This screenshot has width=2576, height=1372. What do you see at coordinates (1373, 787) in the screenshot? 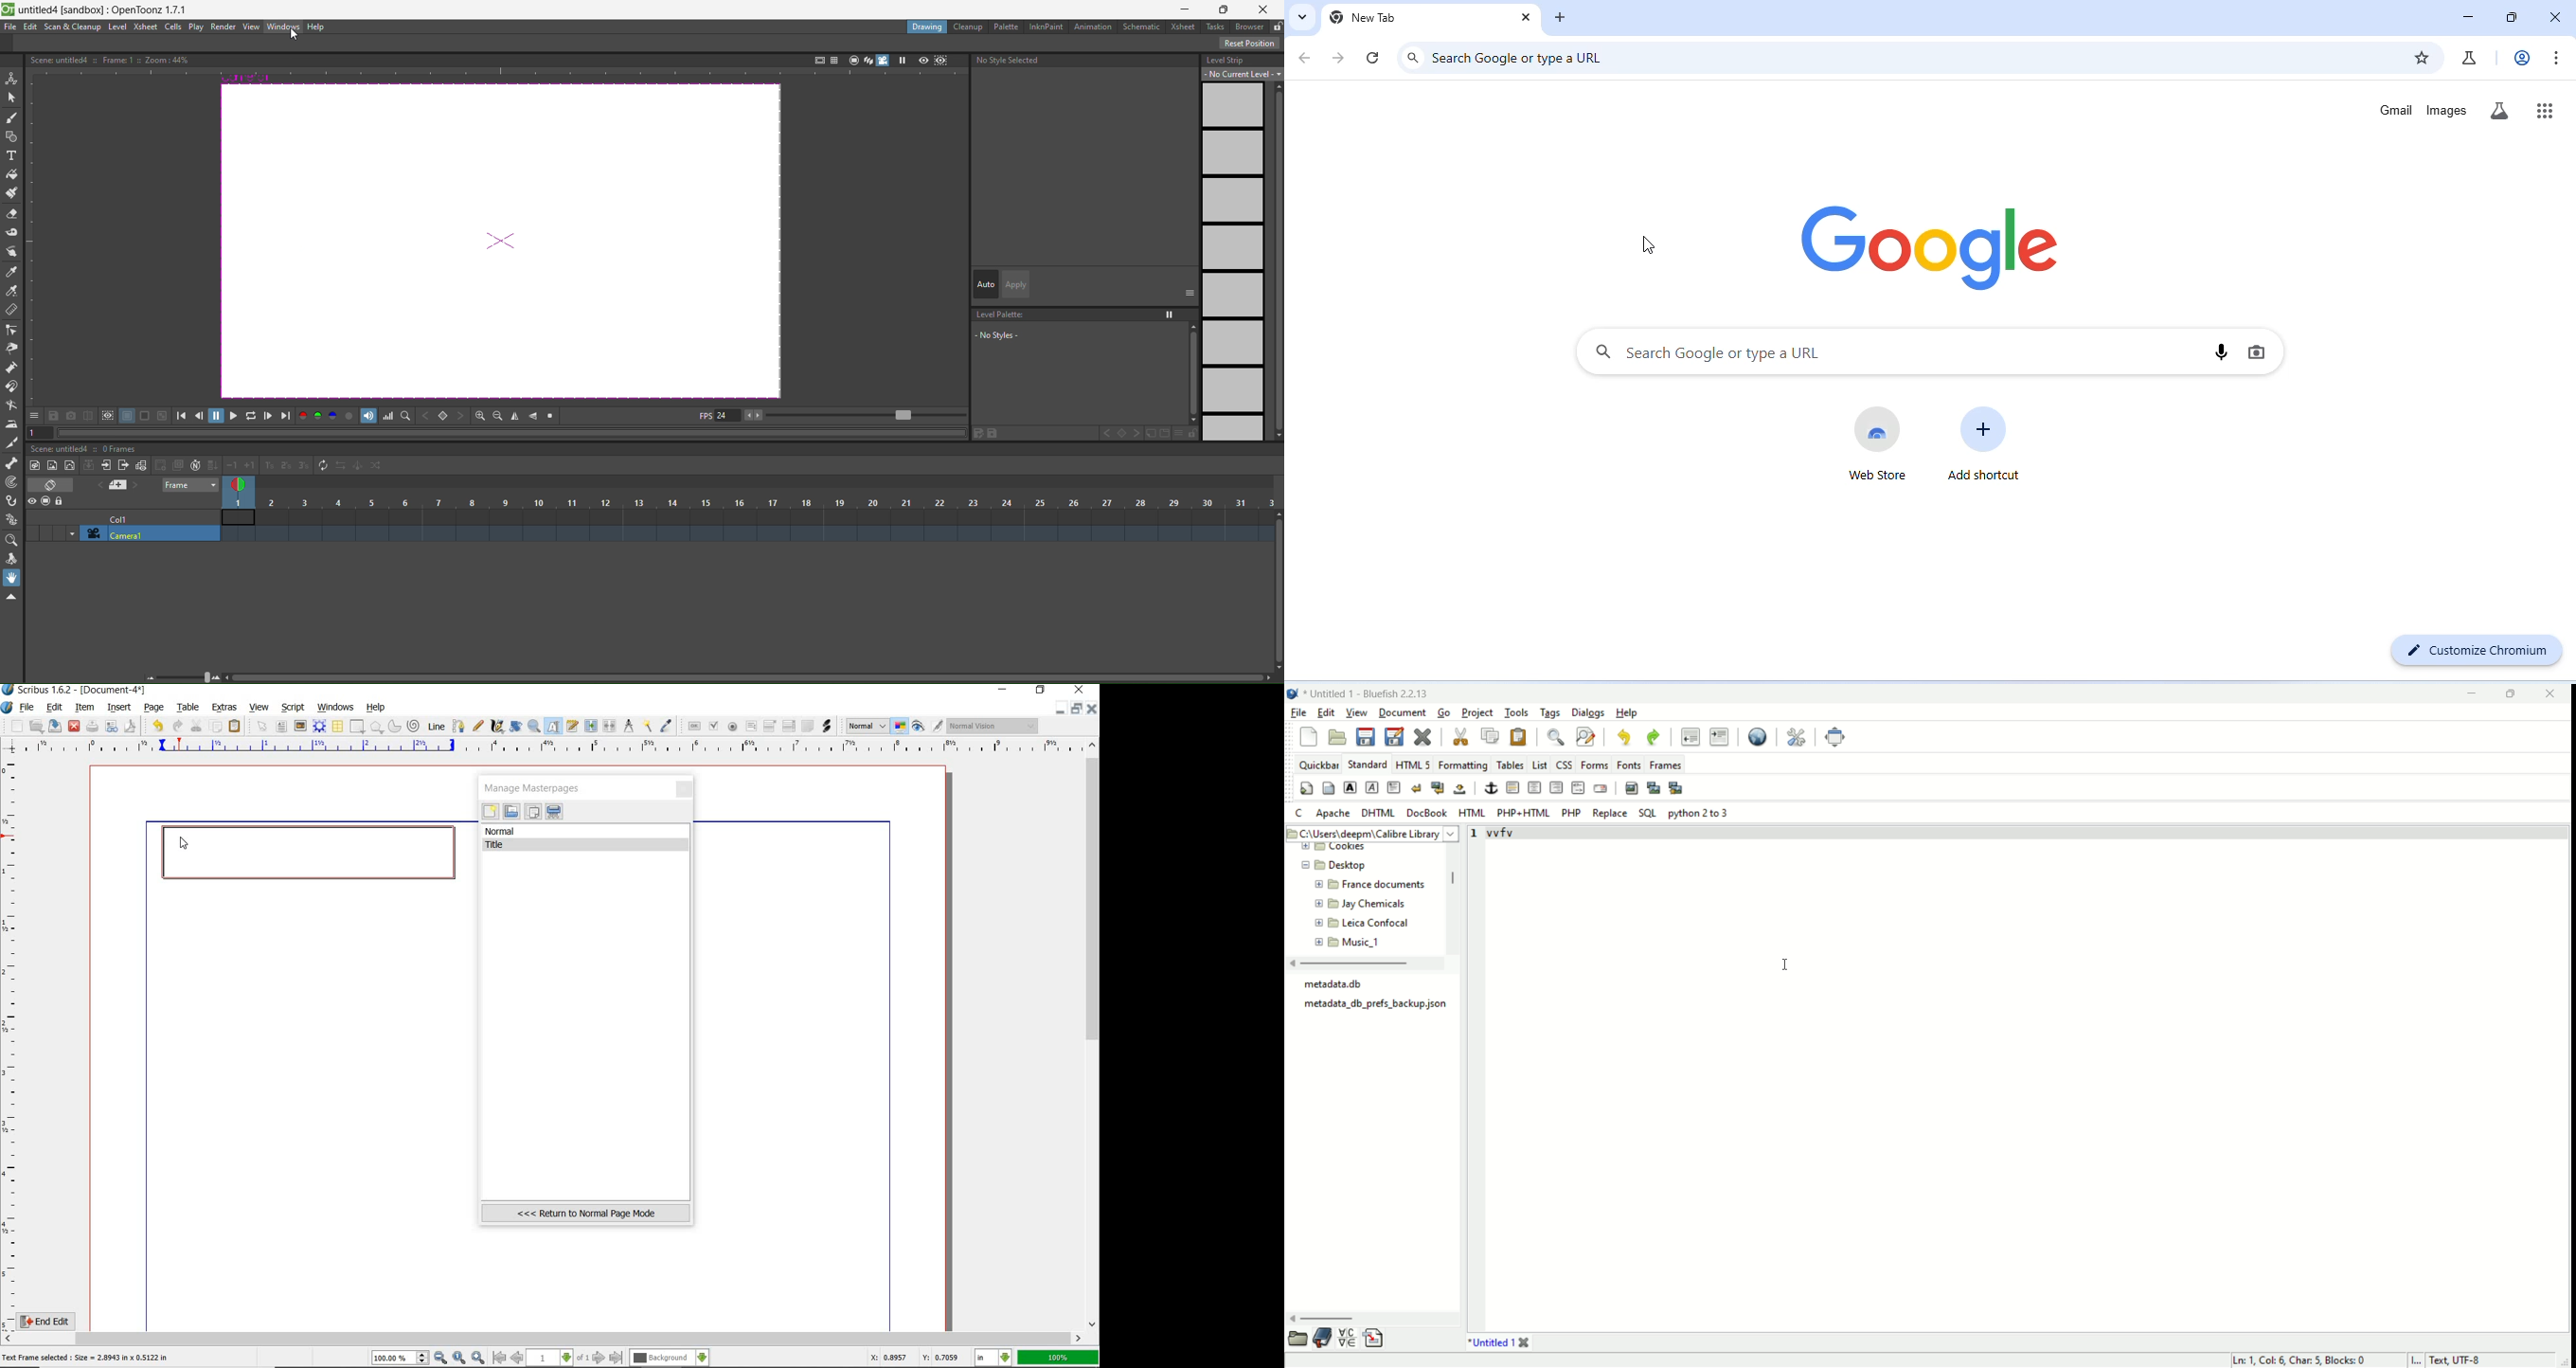
I see `emphasis` at bounding box center [1373, 787].